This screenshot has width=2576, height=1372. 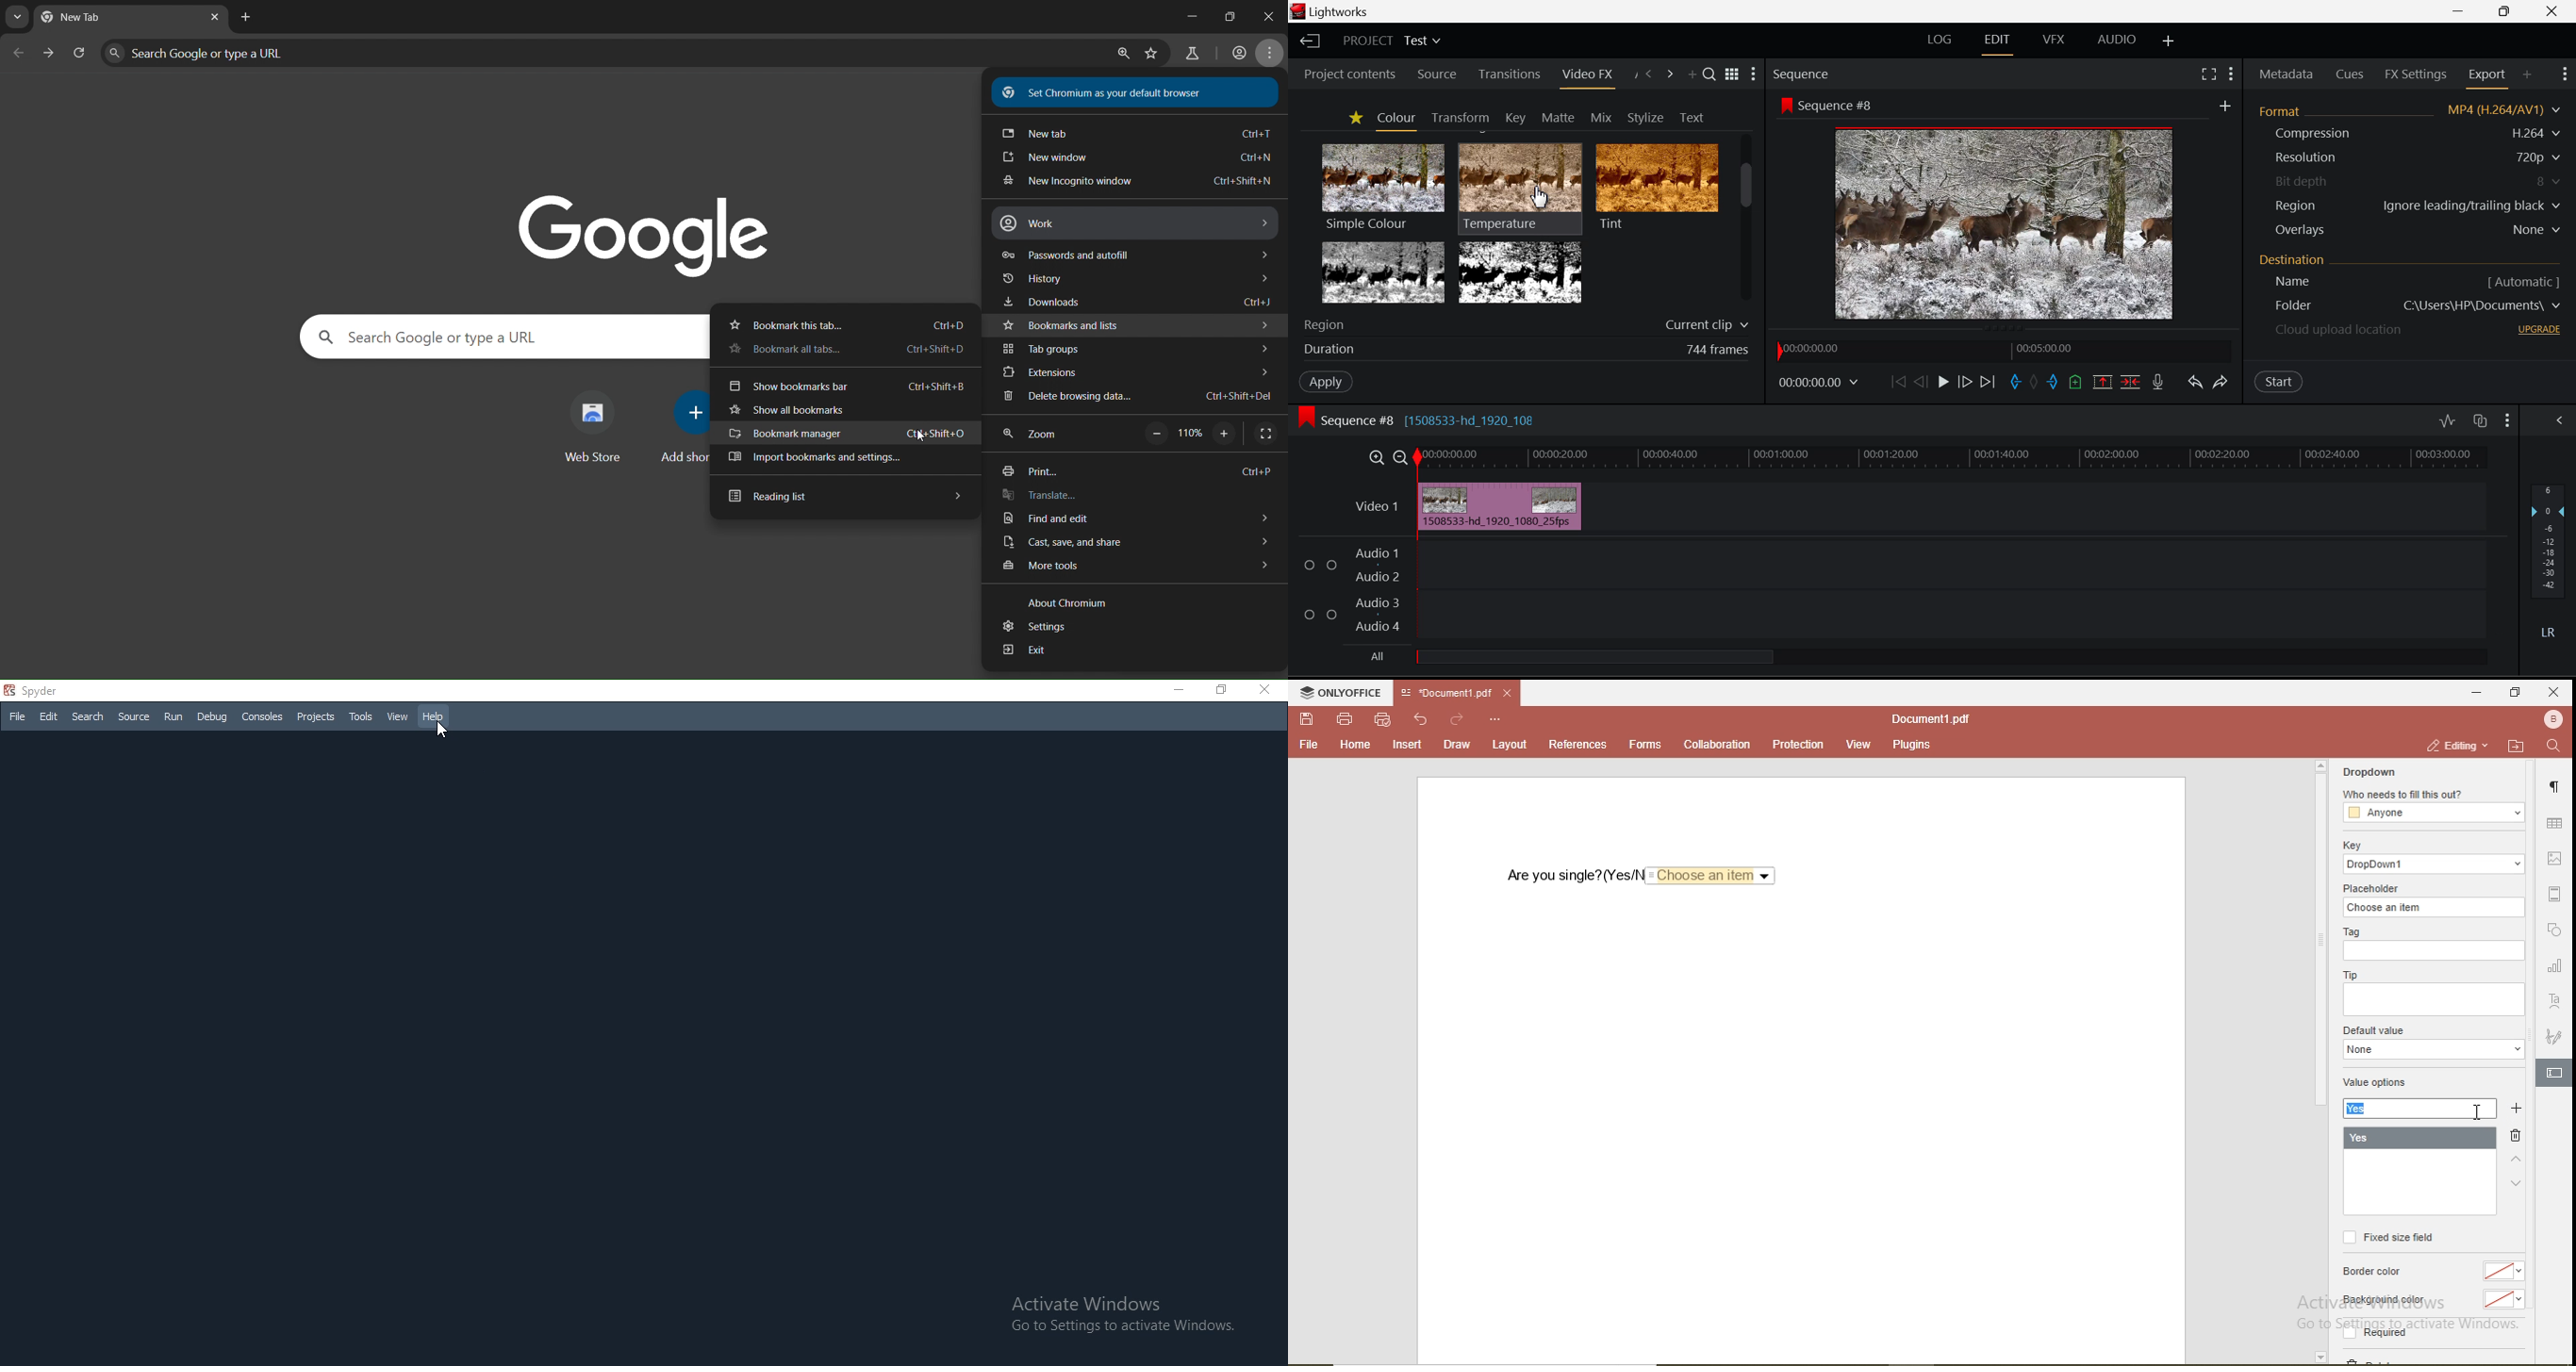 I want to click on undo, so click(x=1422, y=720).